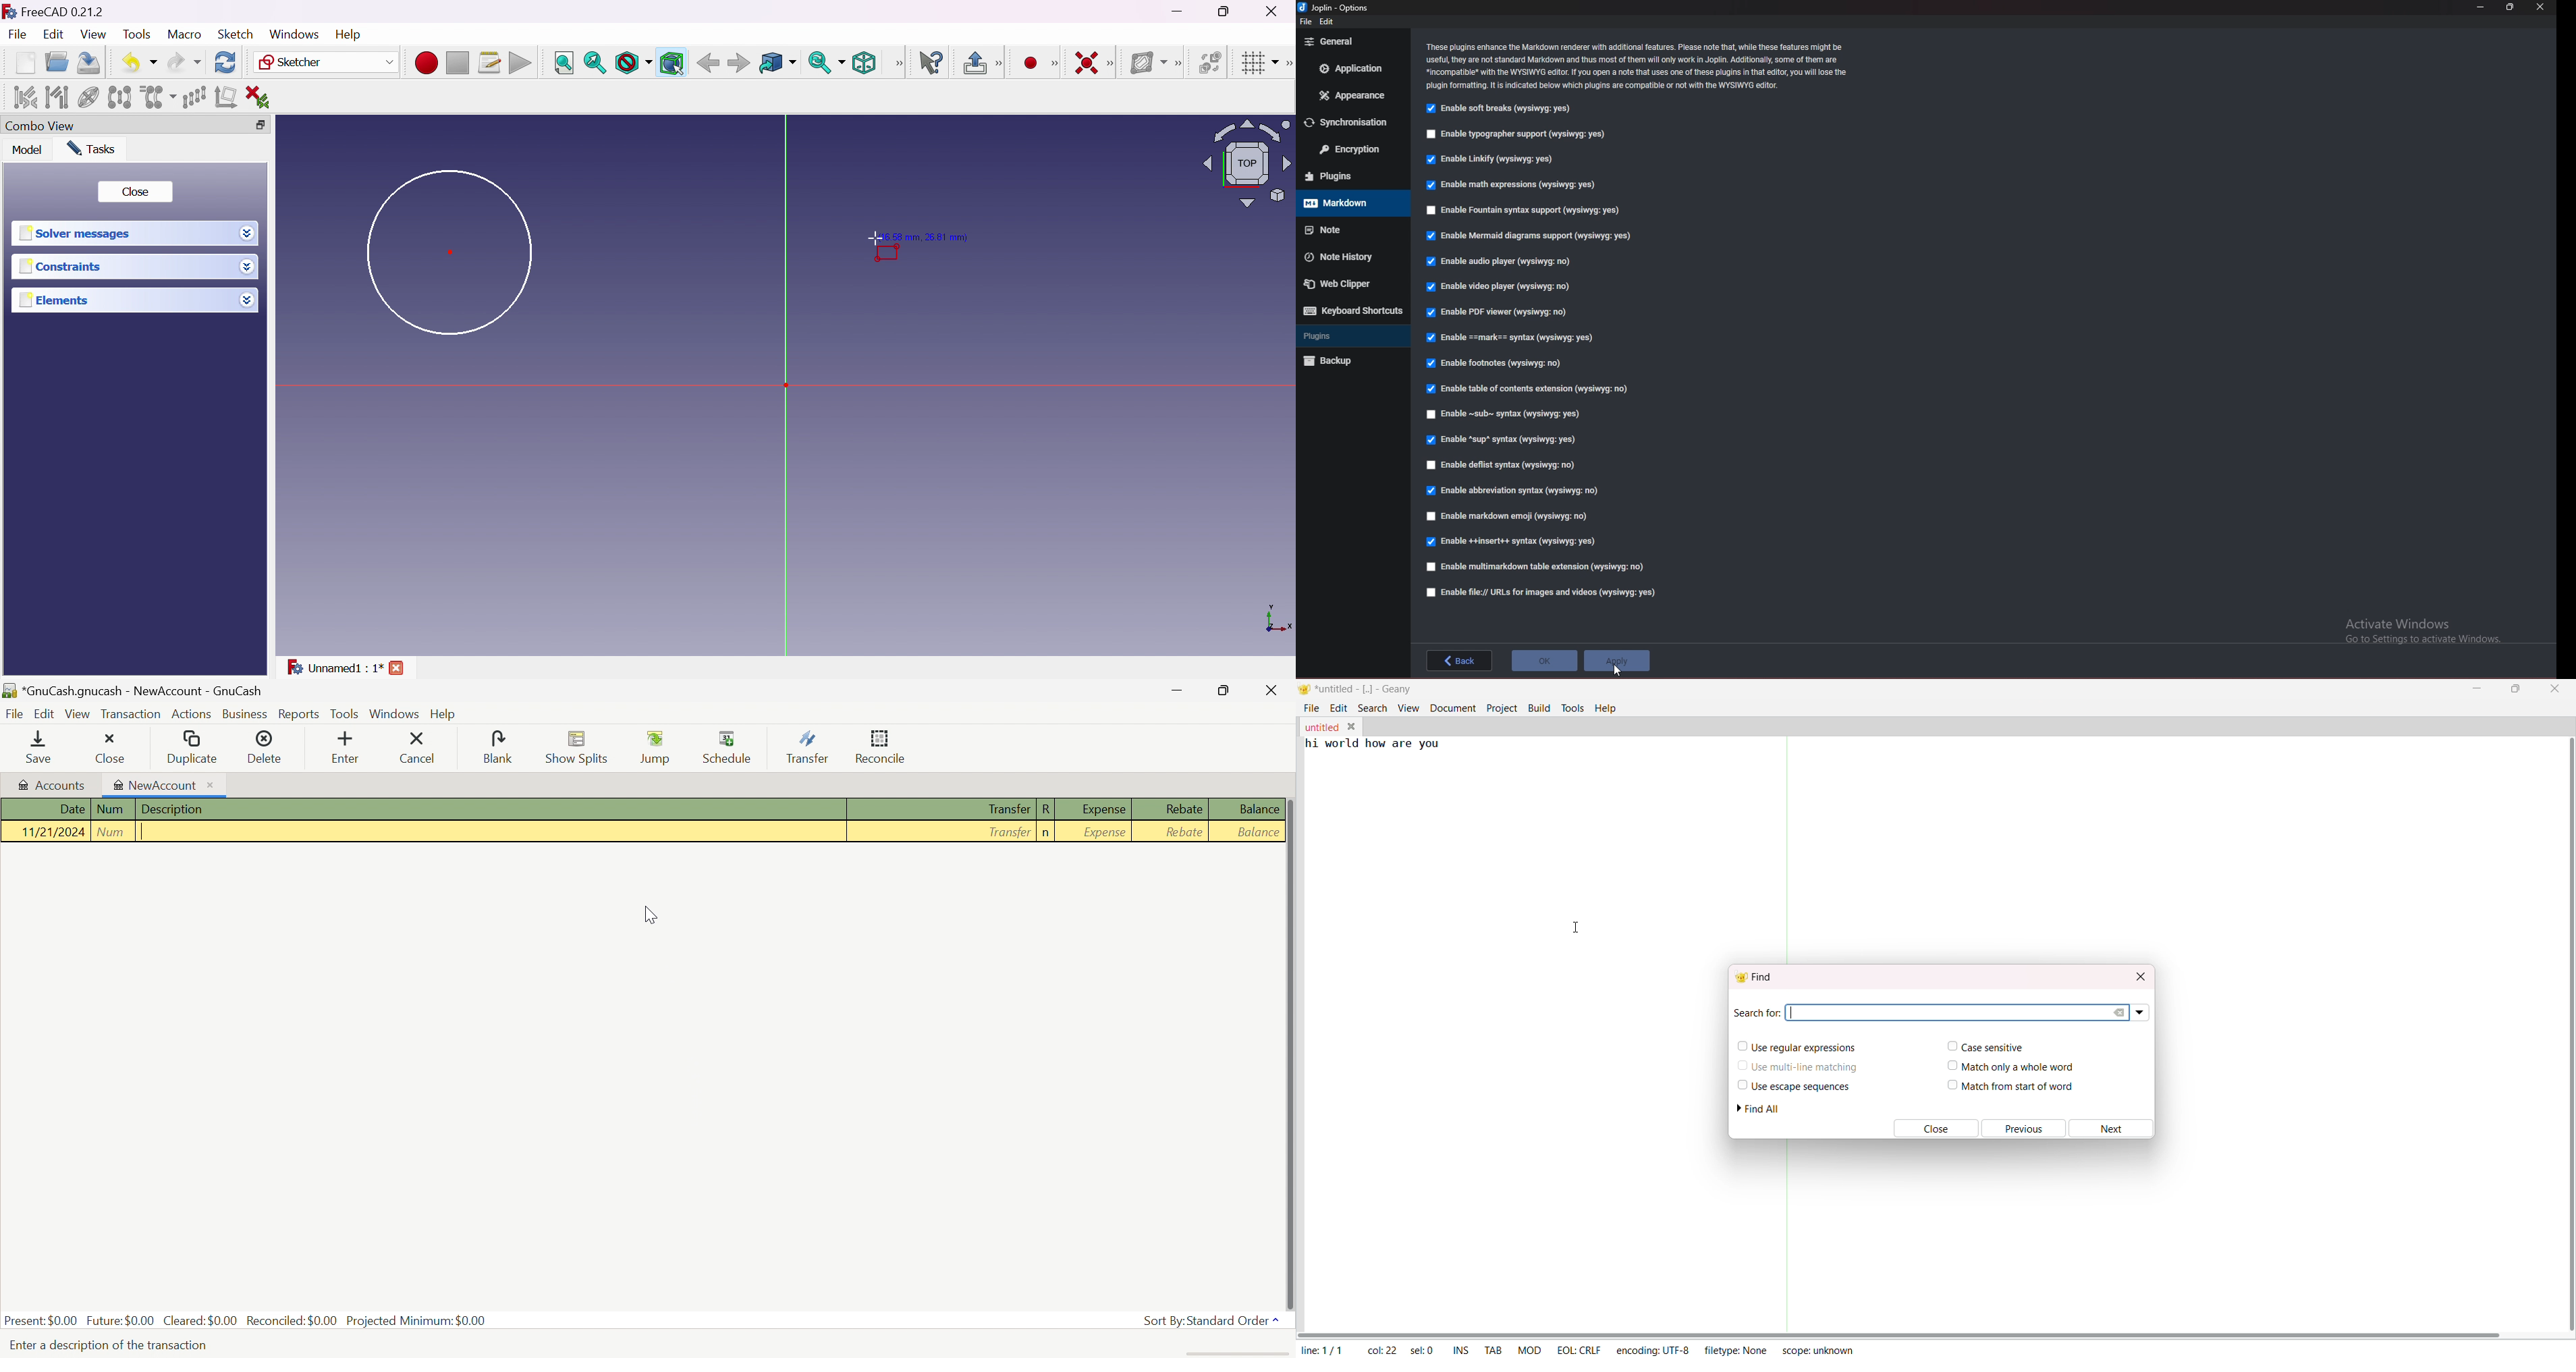 This screenshot has width=2576, height=1372. What do you see at coordinates (1543, 592) in the screenshot?
I see `enable file url for images and videos` at bounding box center [1543, 592].